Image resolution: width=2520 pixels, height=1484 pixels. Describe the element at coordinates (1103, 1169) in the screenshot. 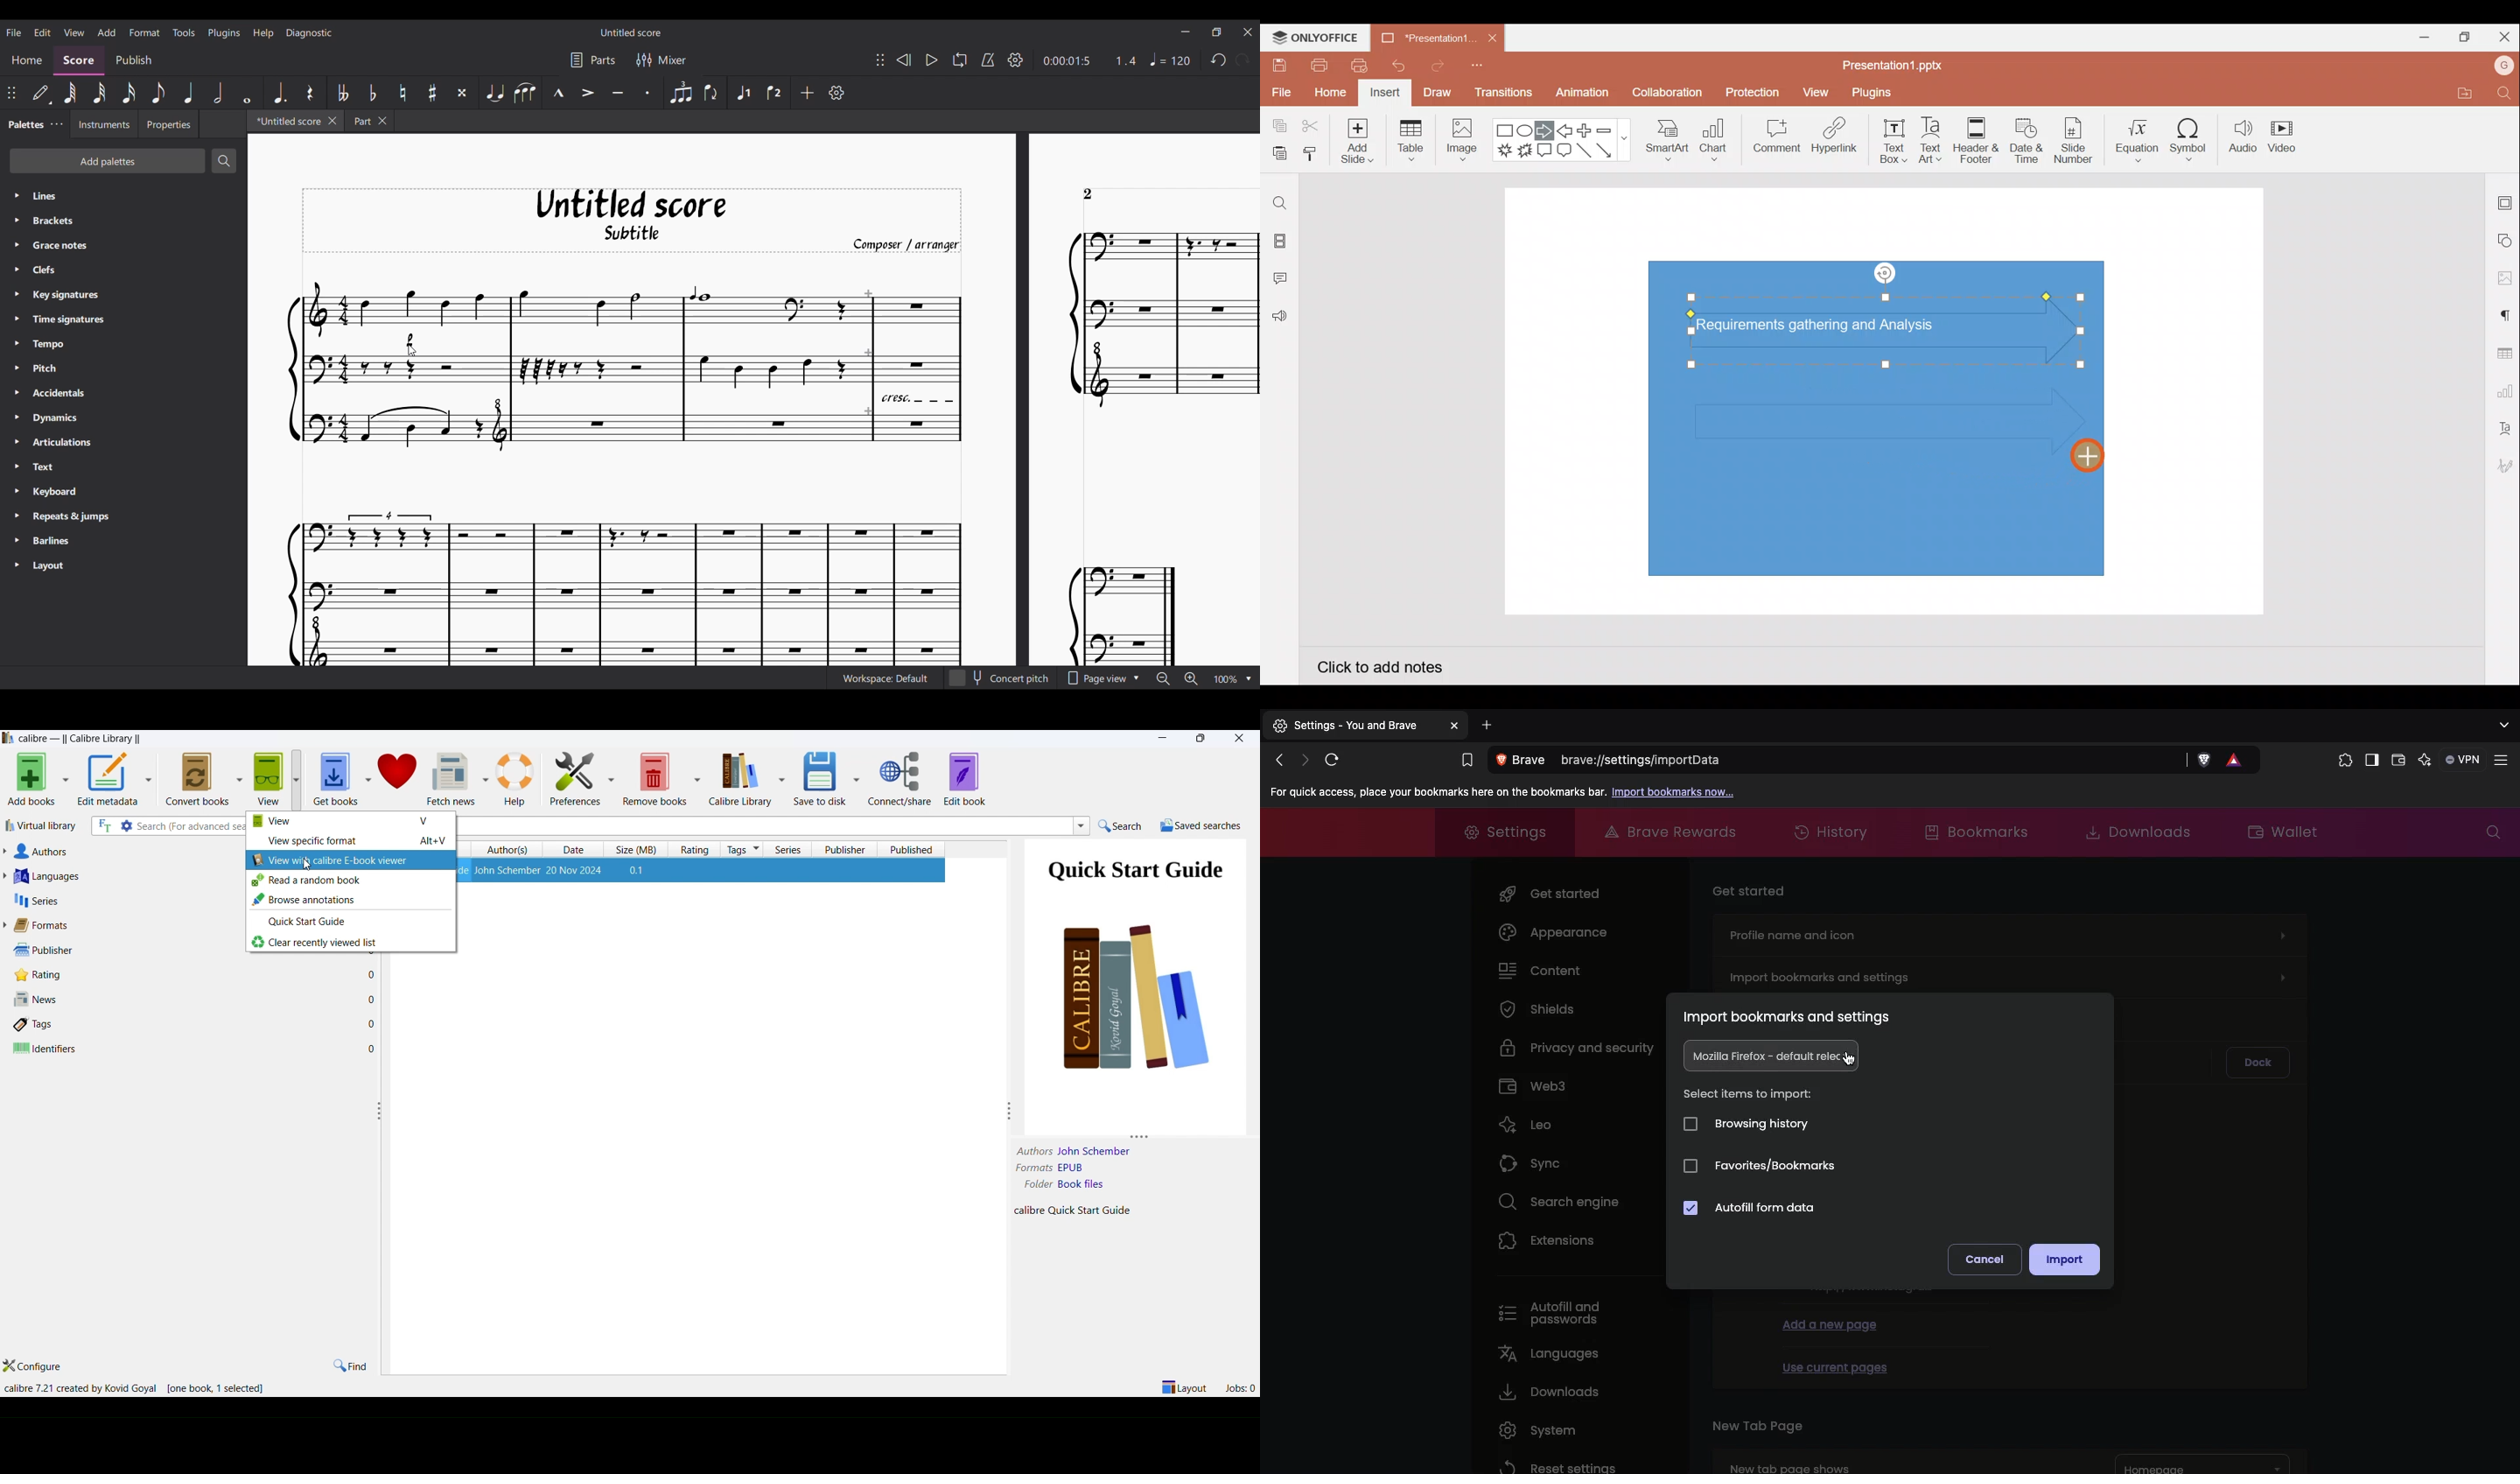

I see `EPUB` at that location.